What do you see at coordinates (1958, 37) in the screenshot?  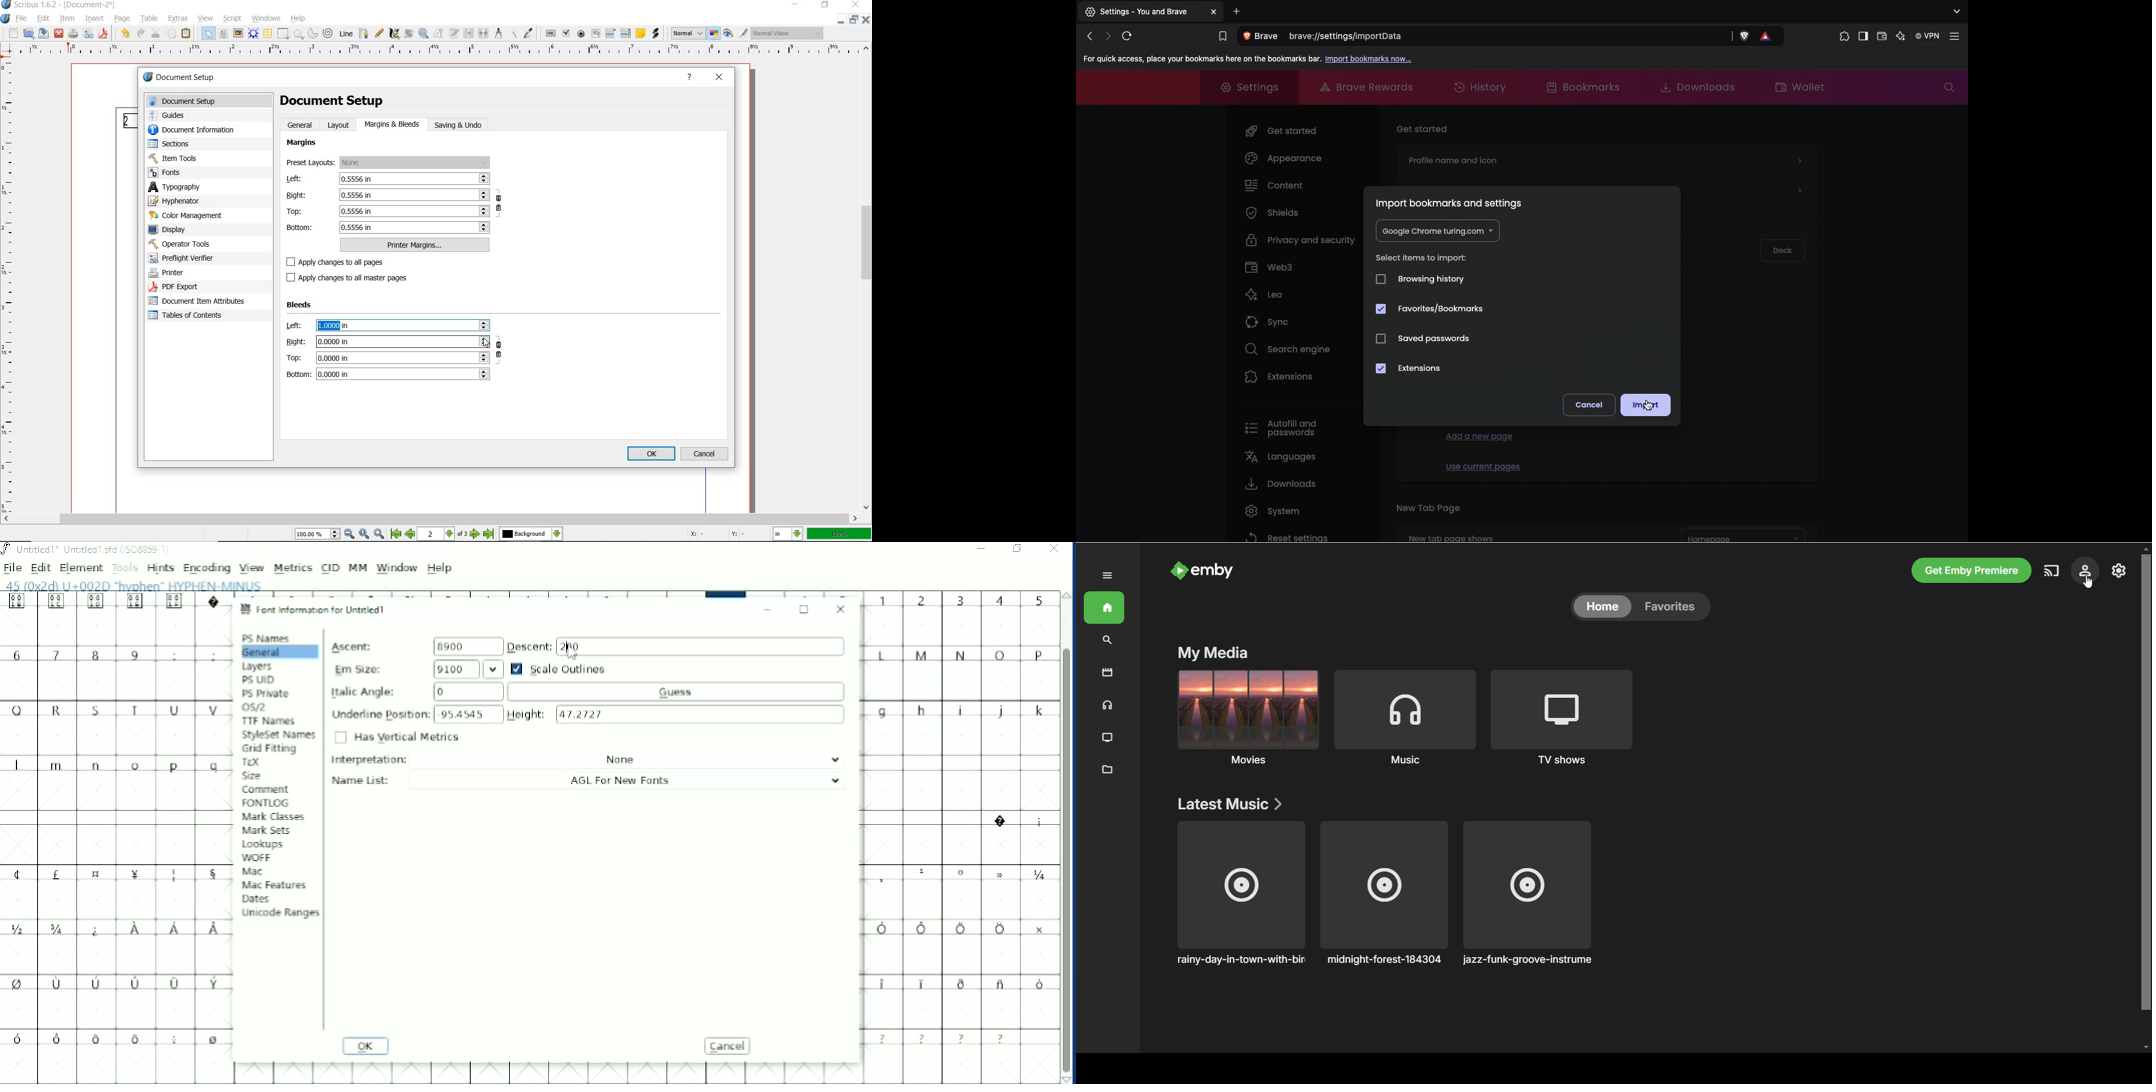 I see `Customize and control brave` at bounding box center [1958, 37].